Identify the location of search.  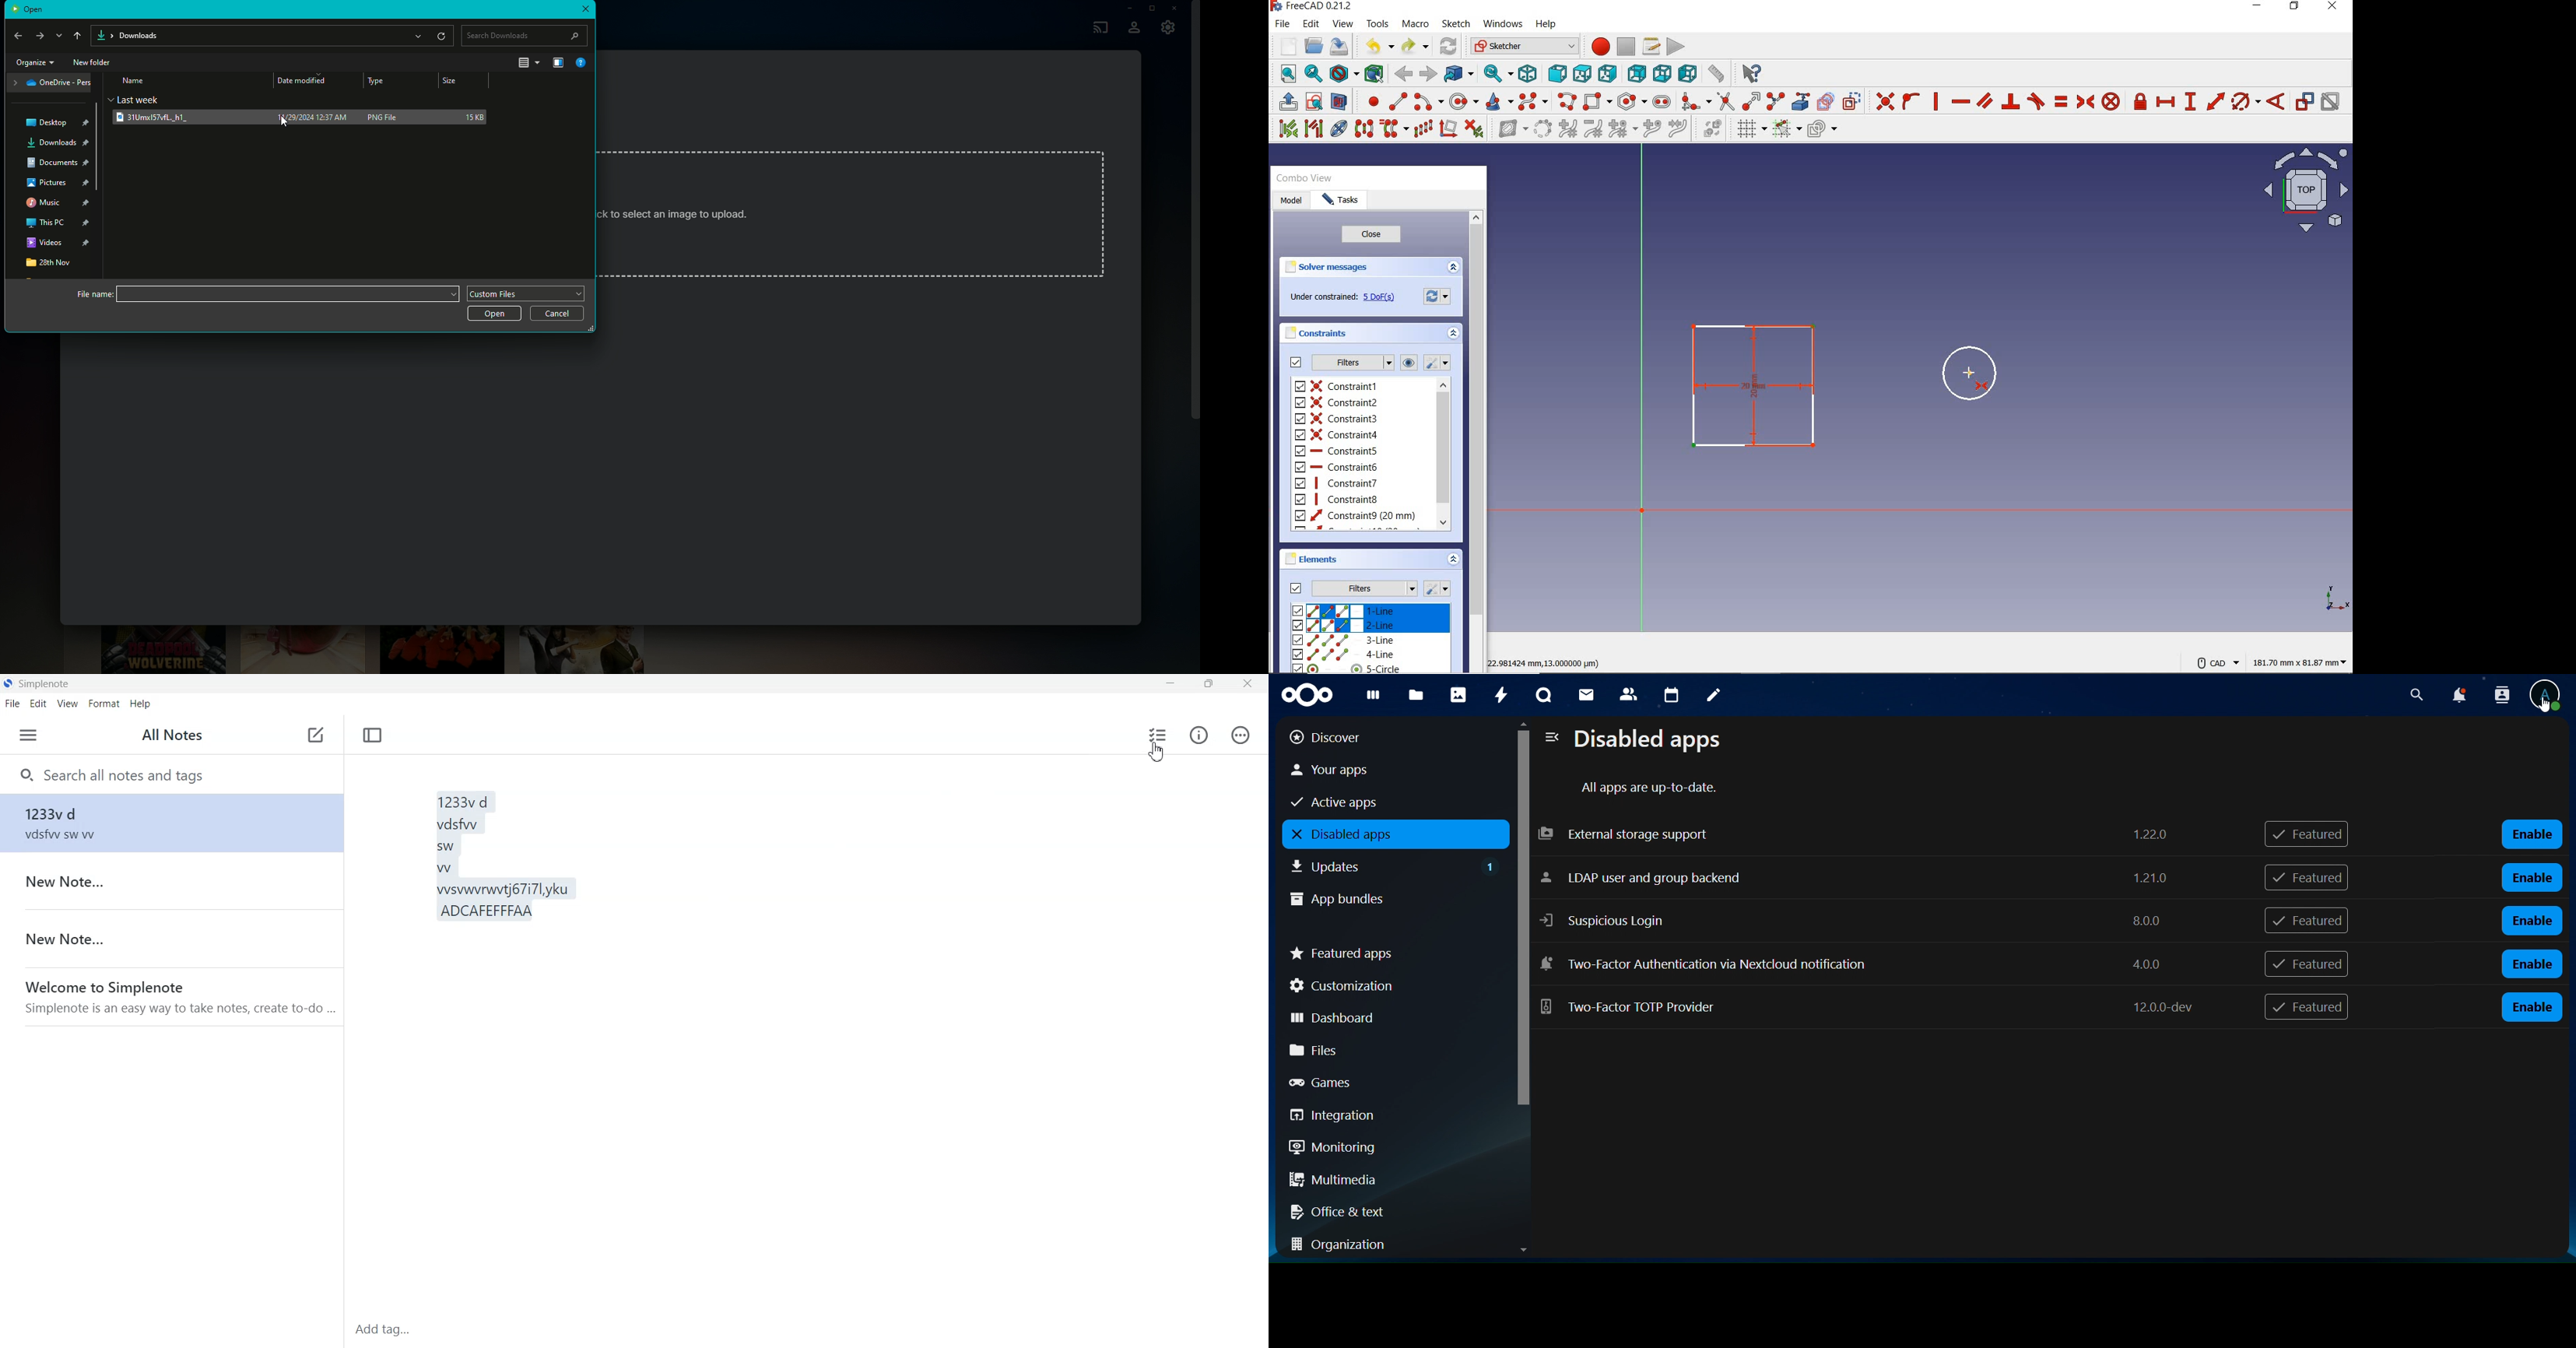
(2417, 695).